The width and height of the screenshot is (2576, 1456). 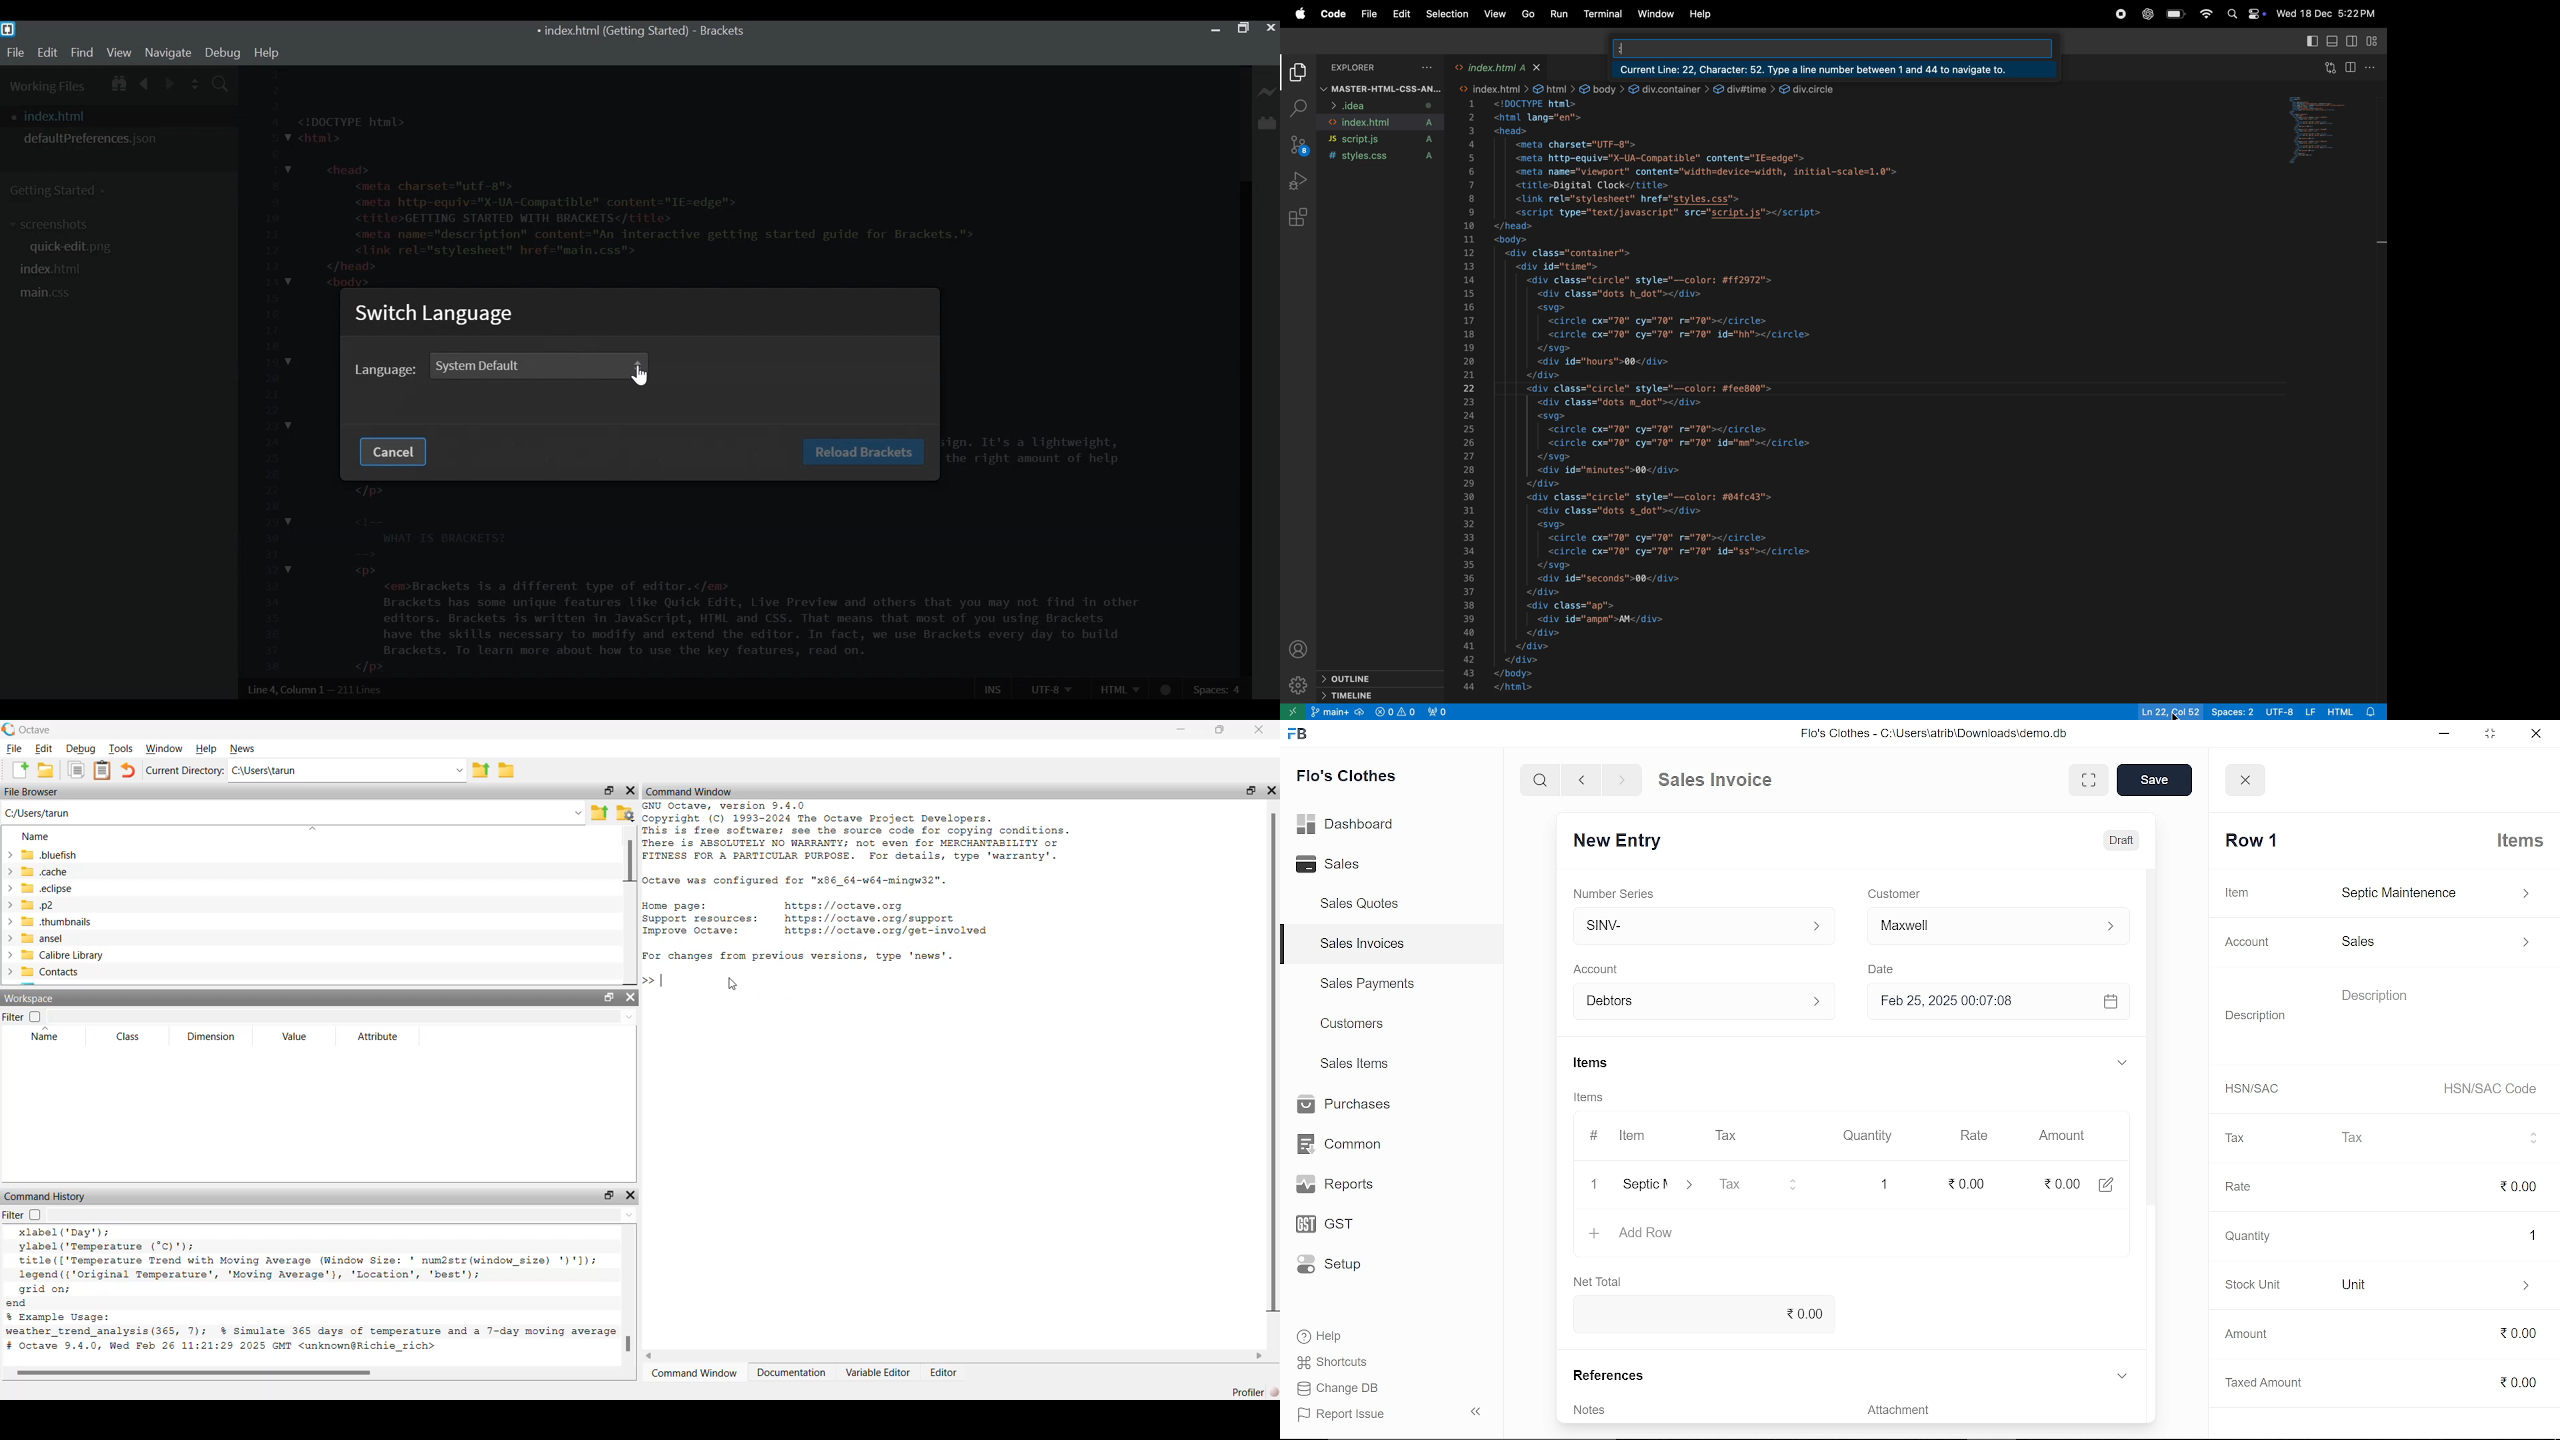 What do you see at coordinates (1334, 1362) in the screenshot?
I see `Shortcuts` at bounding box center [1334, 1362].